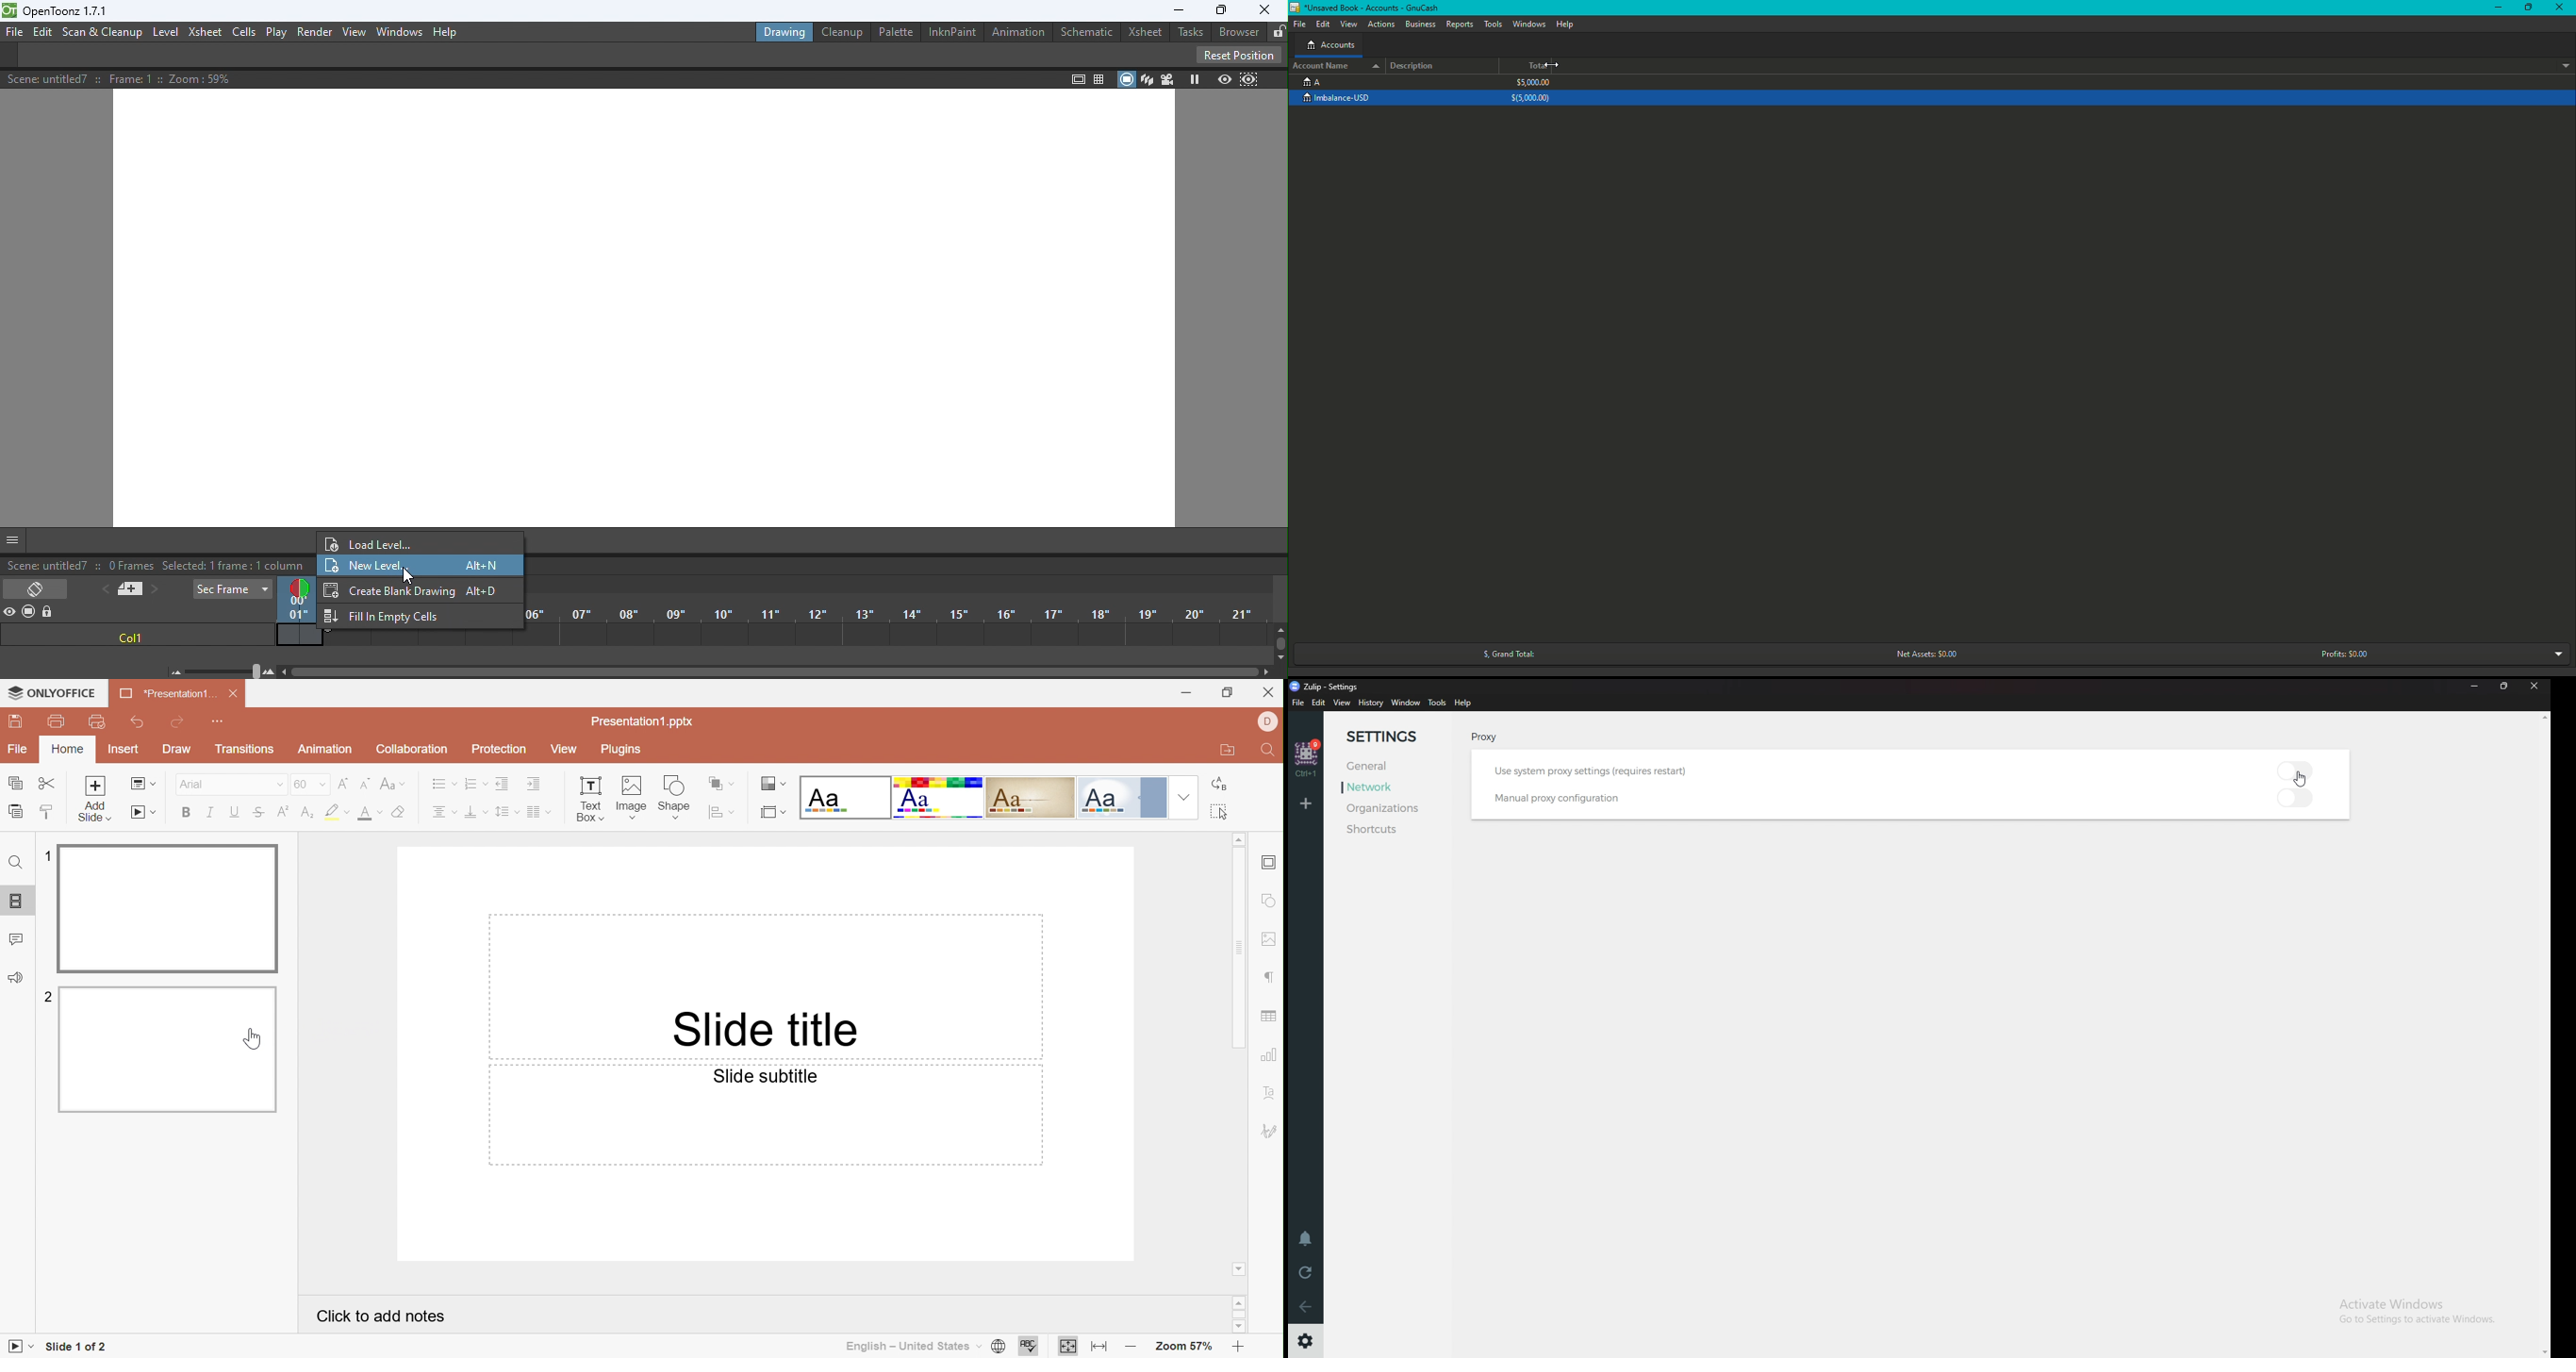 The width and height of the screenshot is (2576, 1372). Describe the element at coordinates (412, 593) in the screenshot. I see `Create Blank Drawing` at that location.